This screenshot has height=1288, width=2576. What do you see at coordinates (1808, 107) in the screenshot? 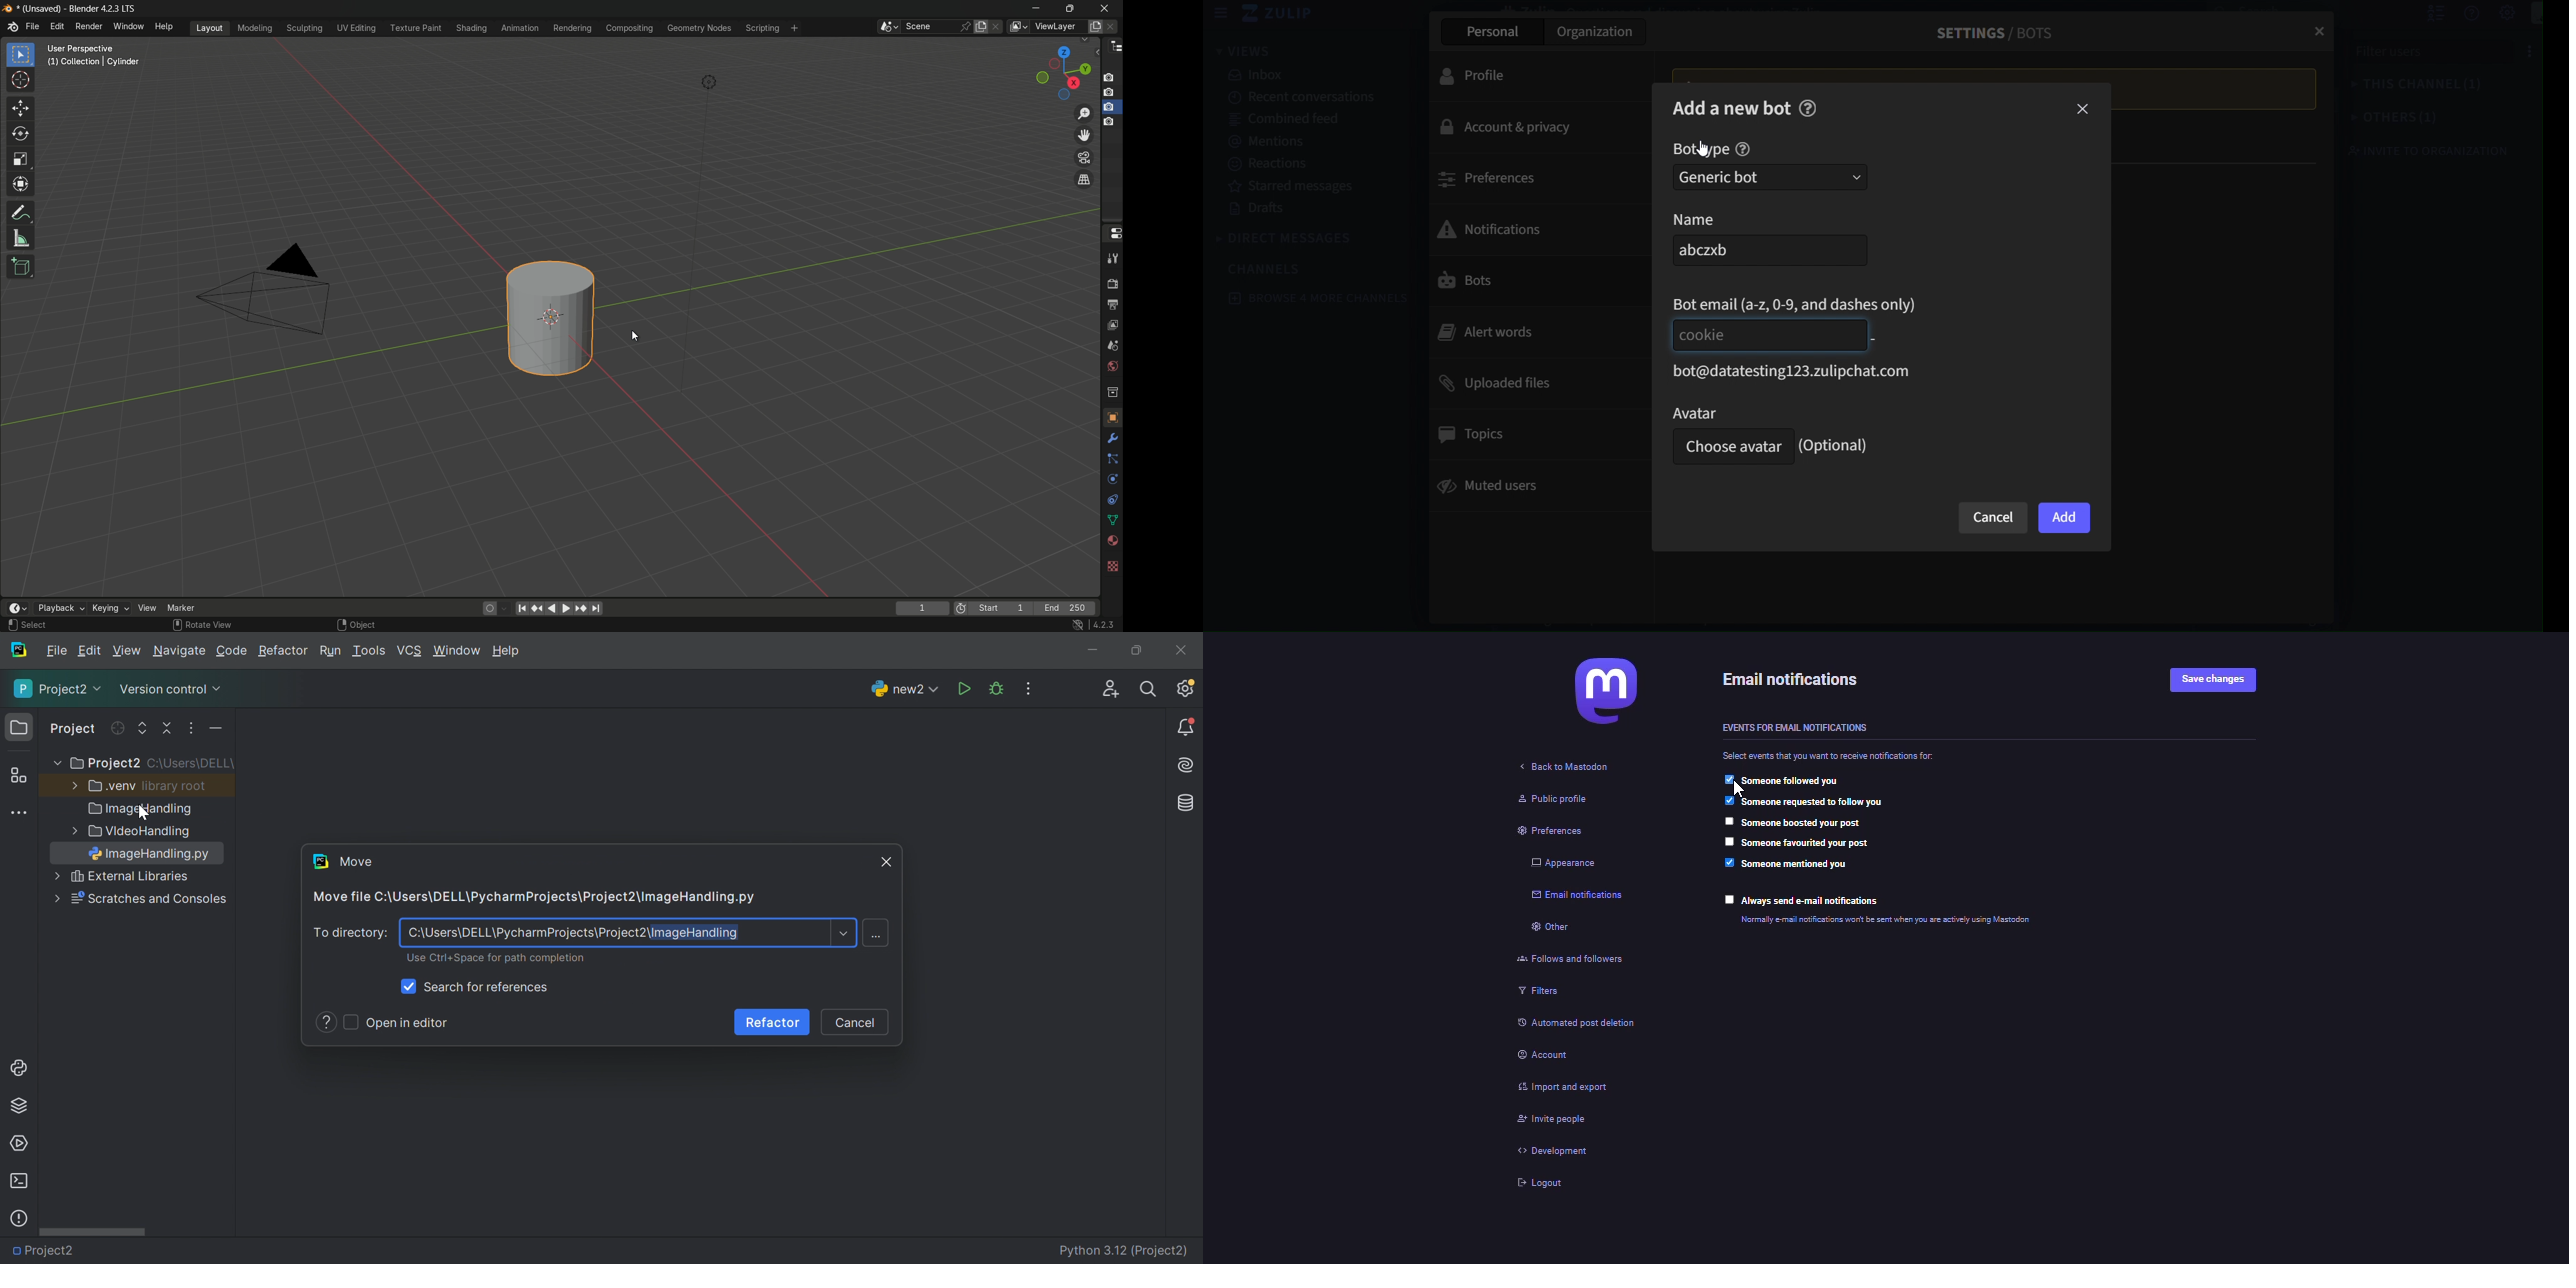
I see `help` at bounding box center [1808, 107].